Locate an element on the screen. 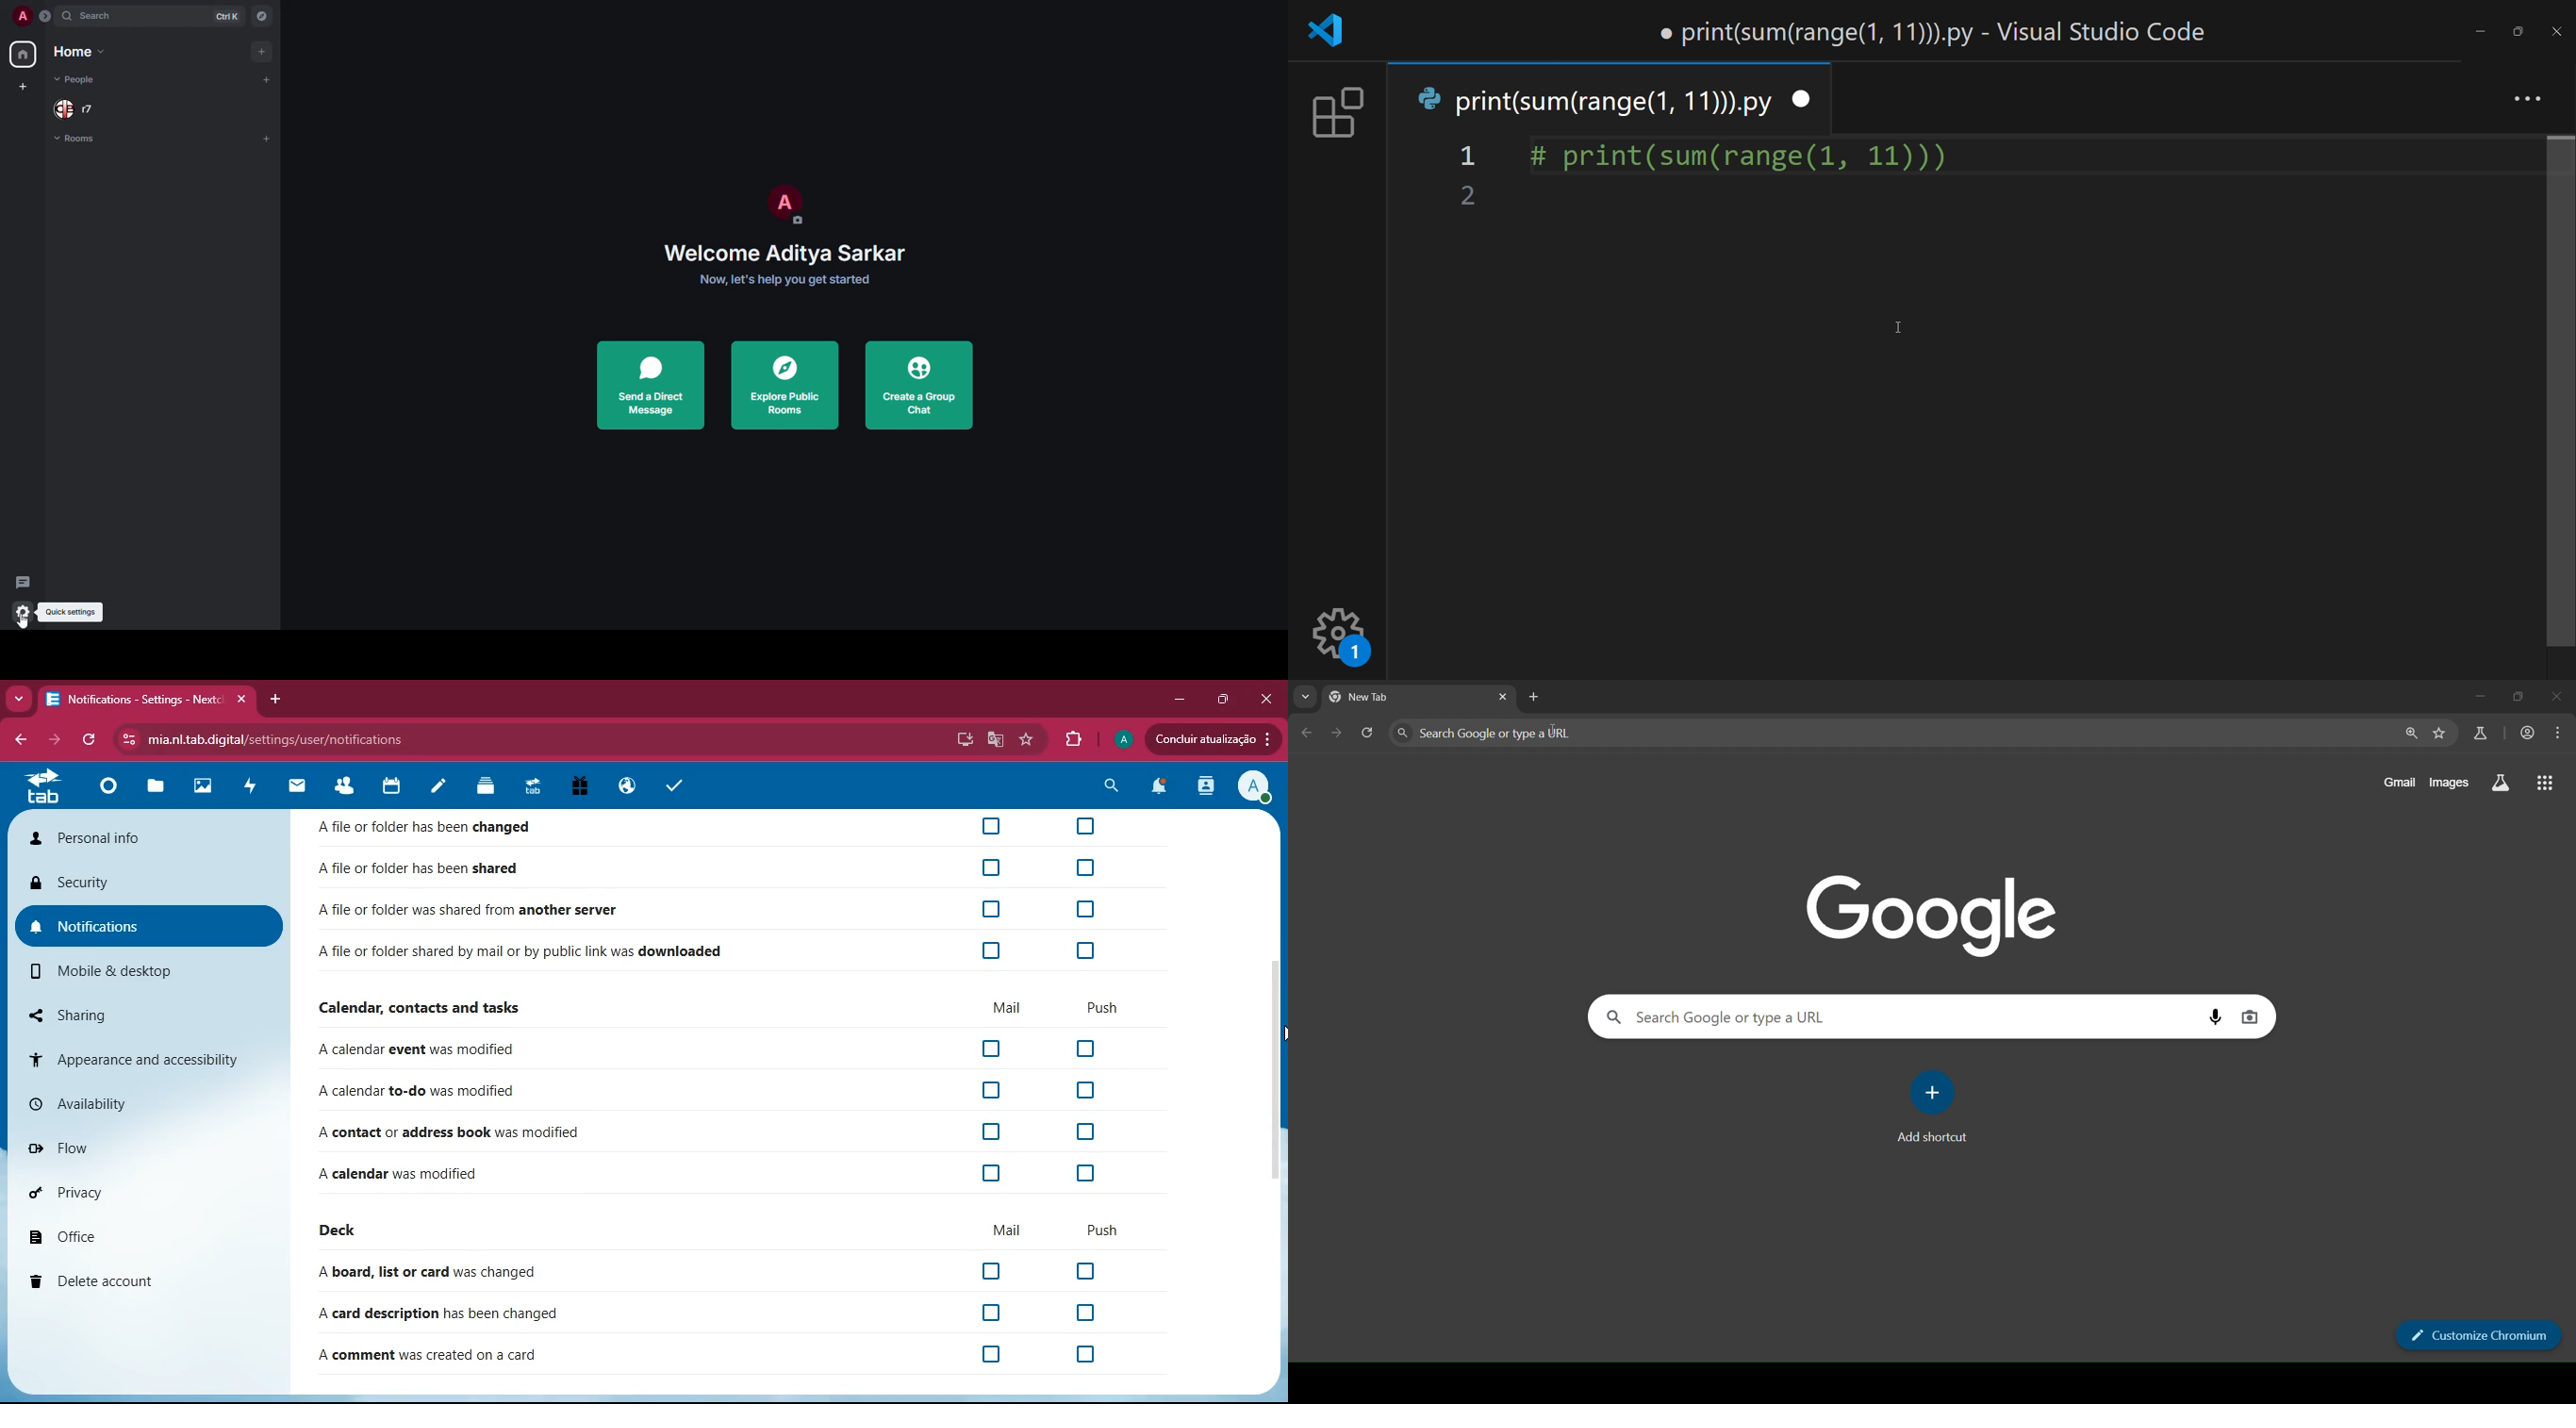  add is located at coordinates (266, 138).